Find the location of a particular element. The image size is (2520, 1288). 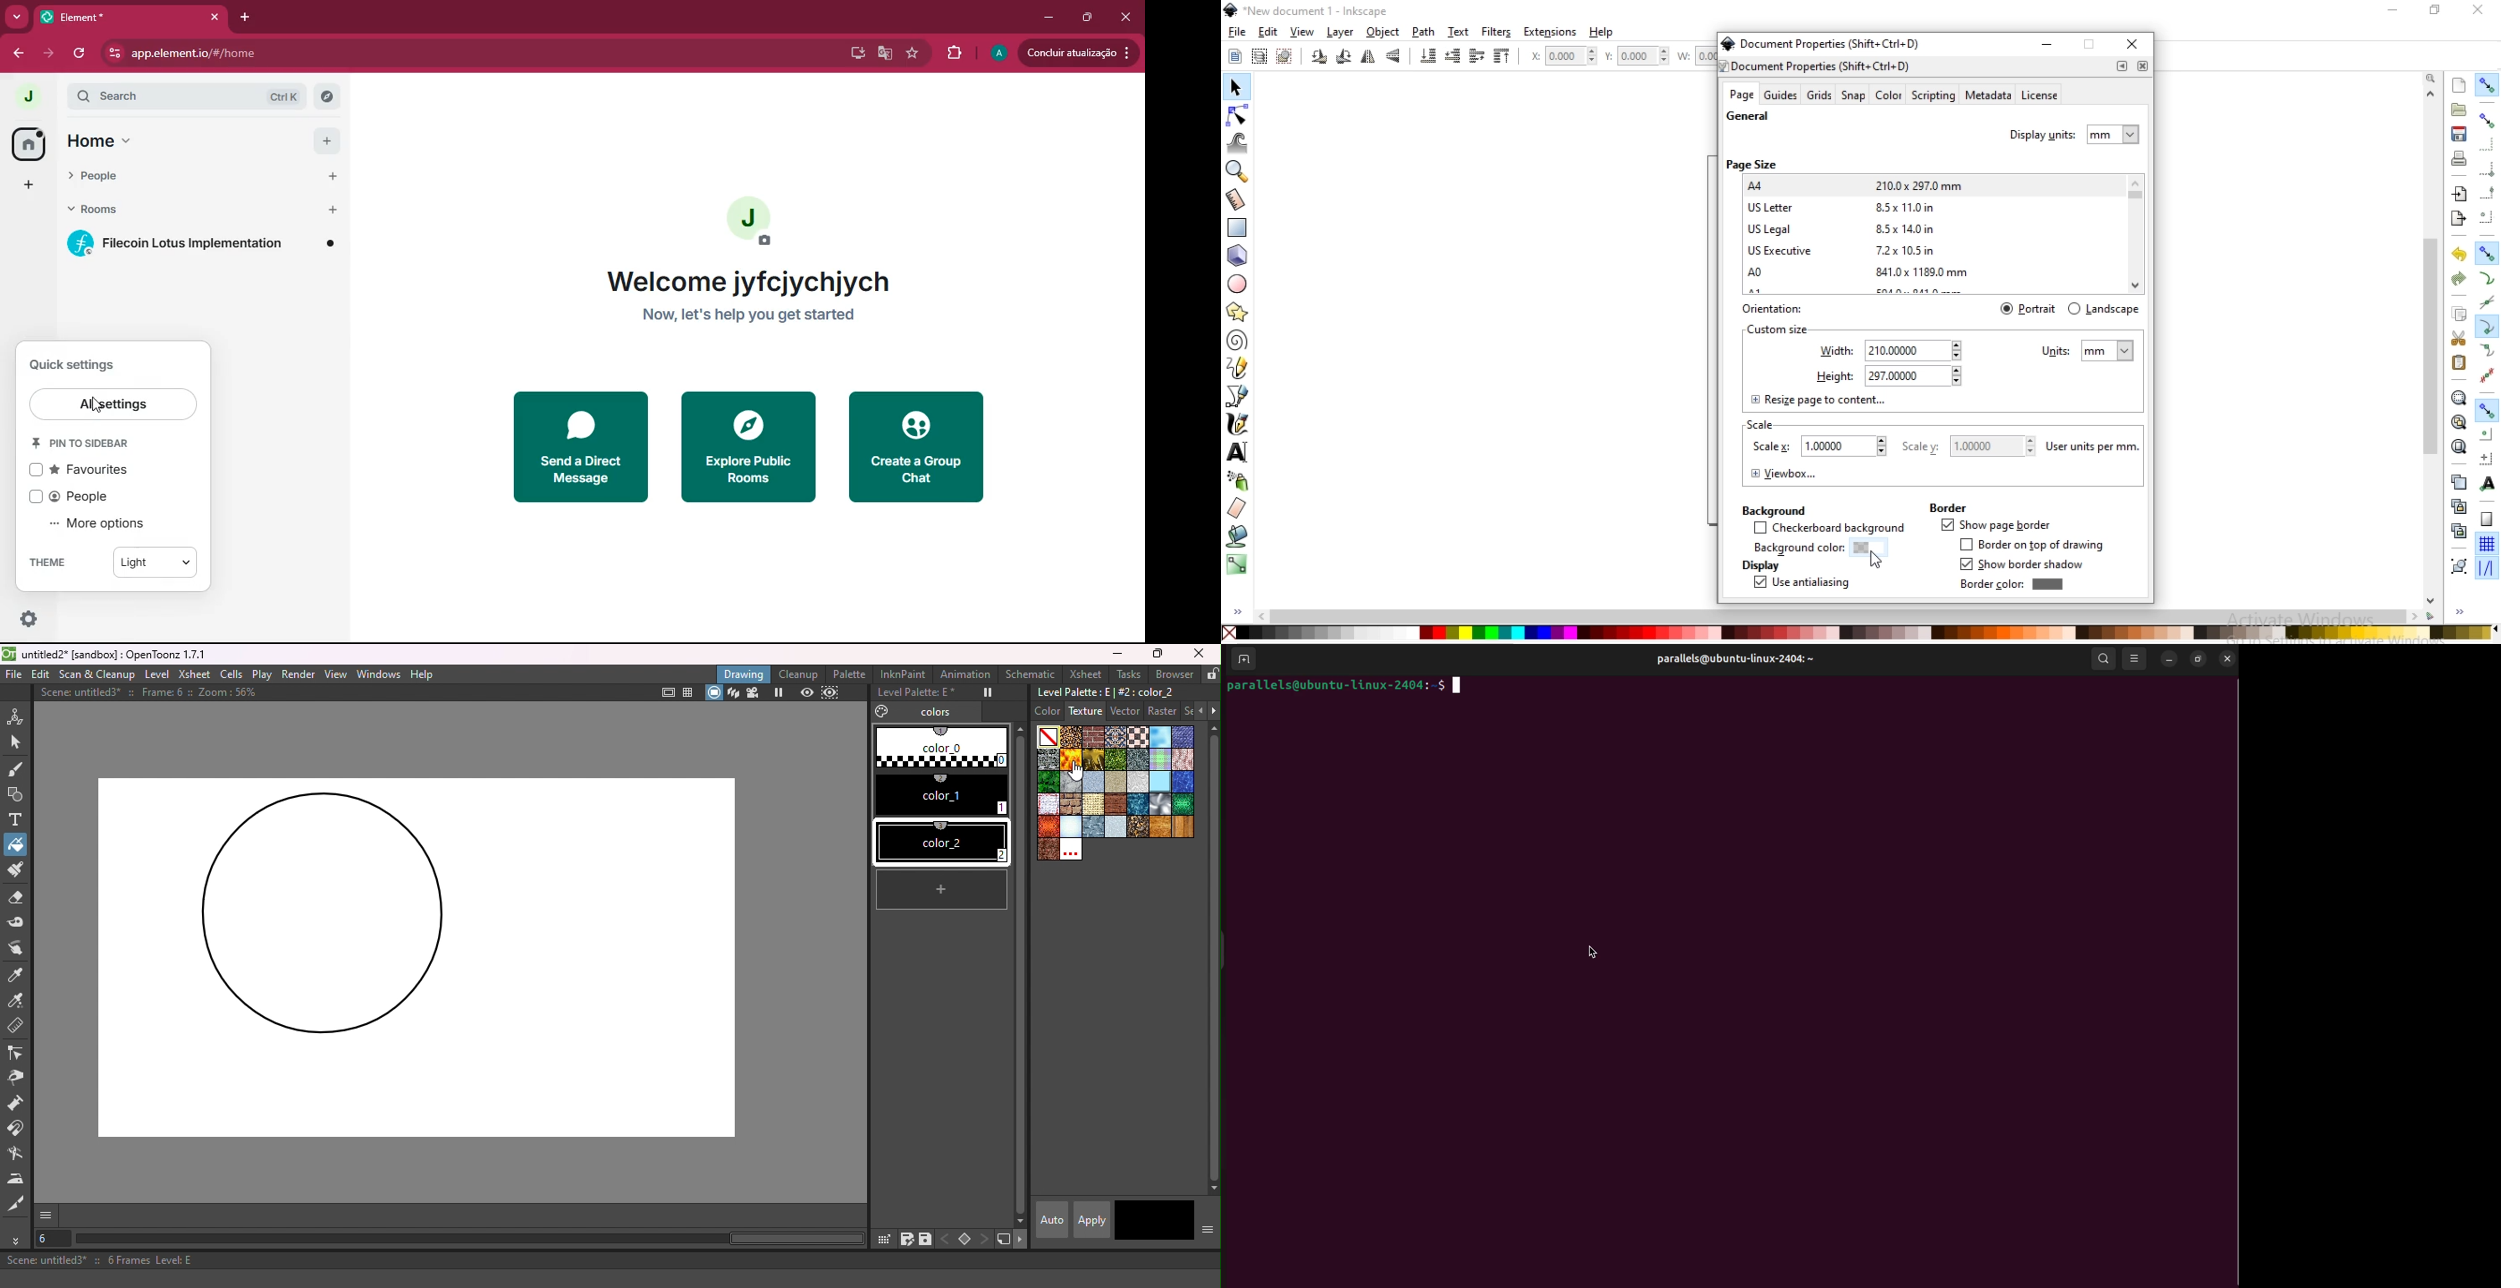

restore down is located at coordinates (2091, 46).